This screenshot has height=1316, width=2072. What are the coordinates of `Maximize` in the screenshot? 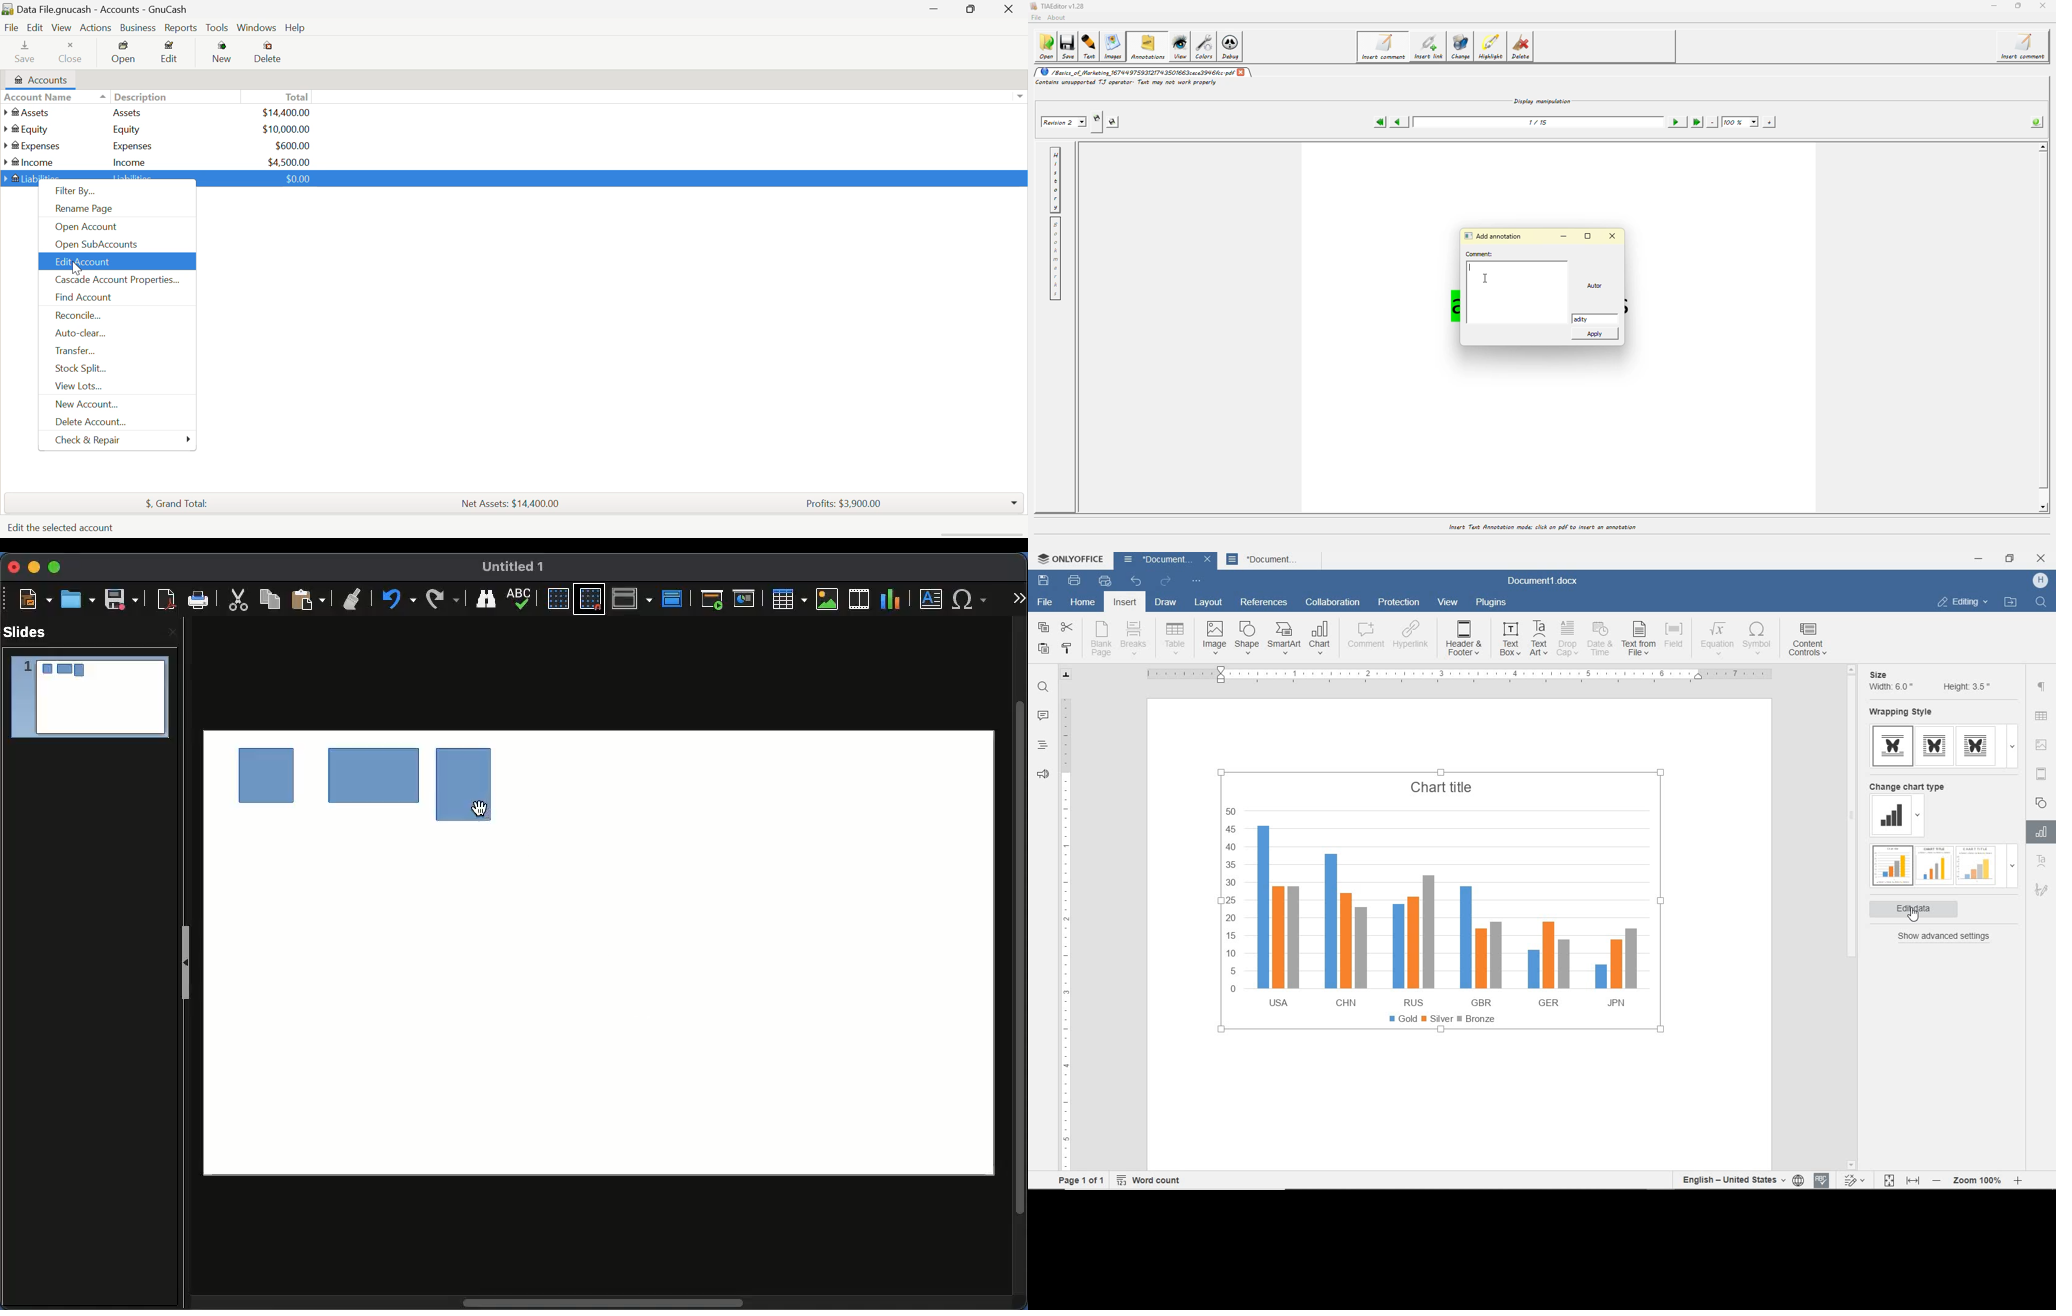 It's located at (56, 567).